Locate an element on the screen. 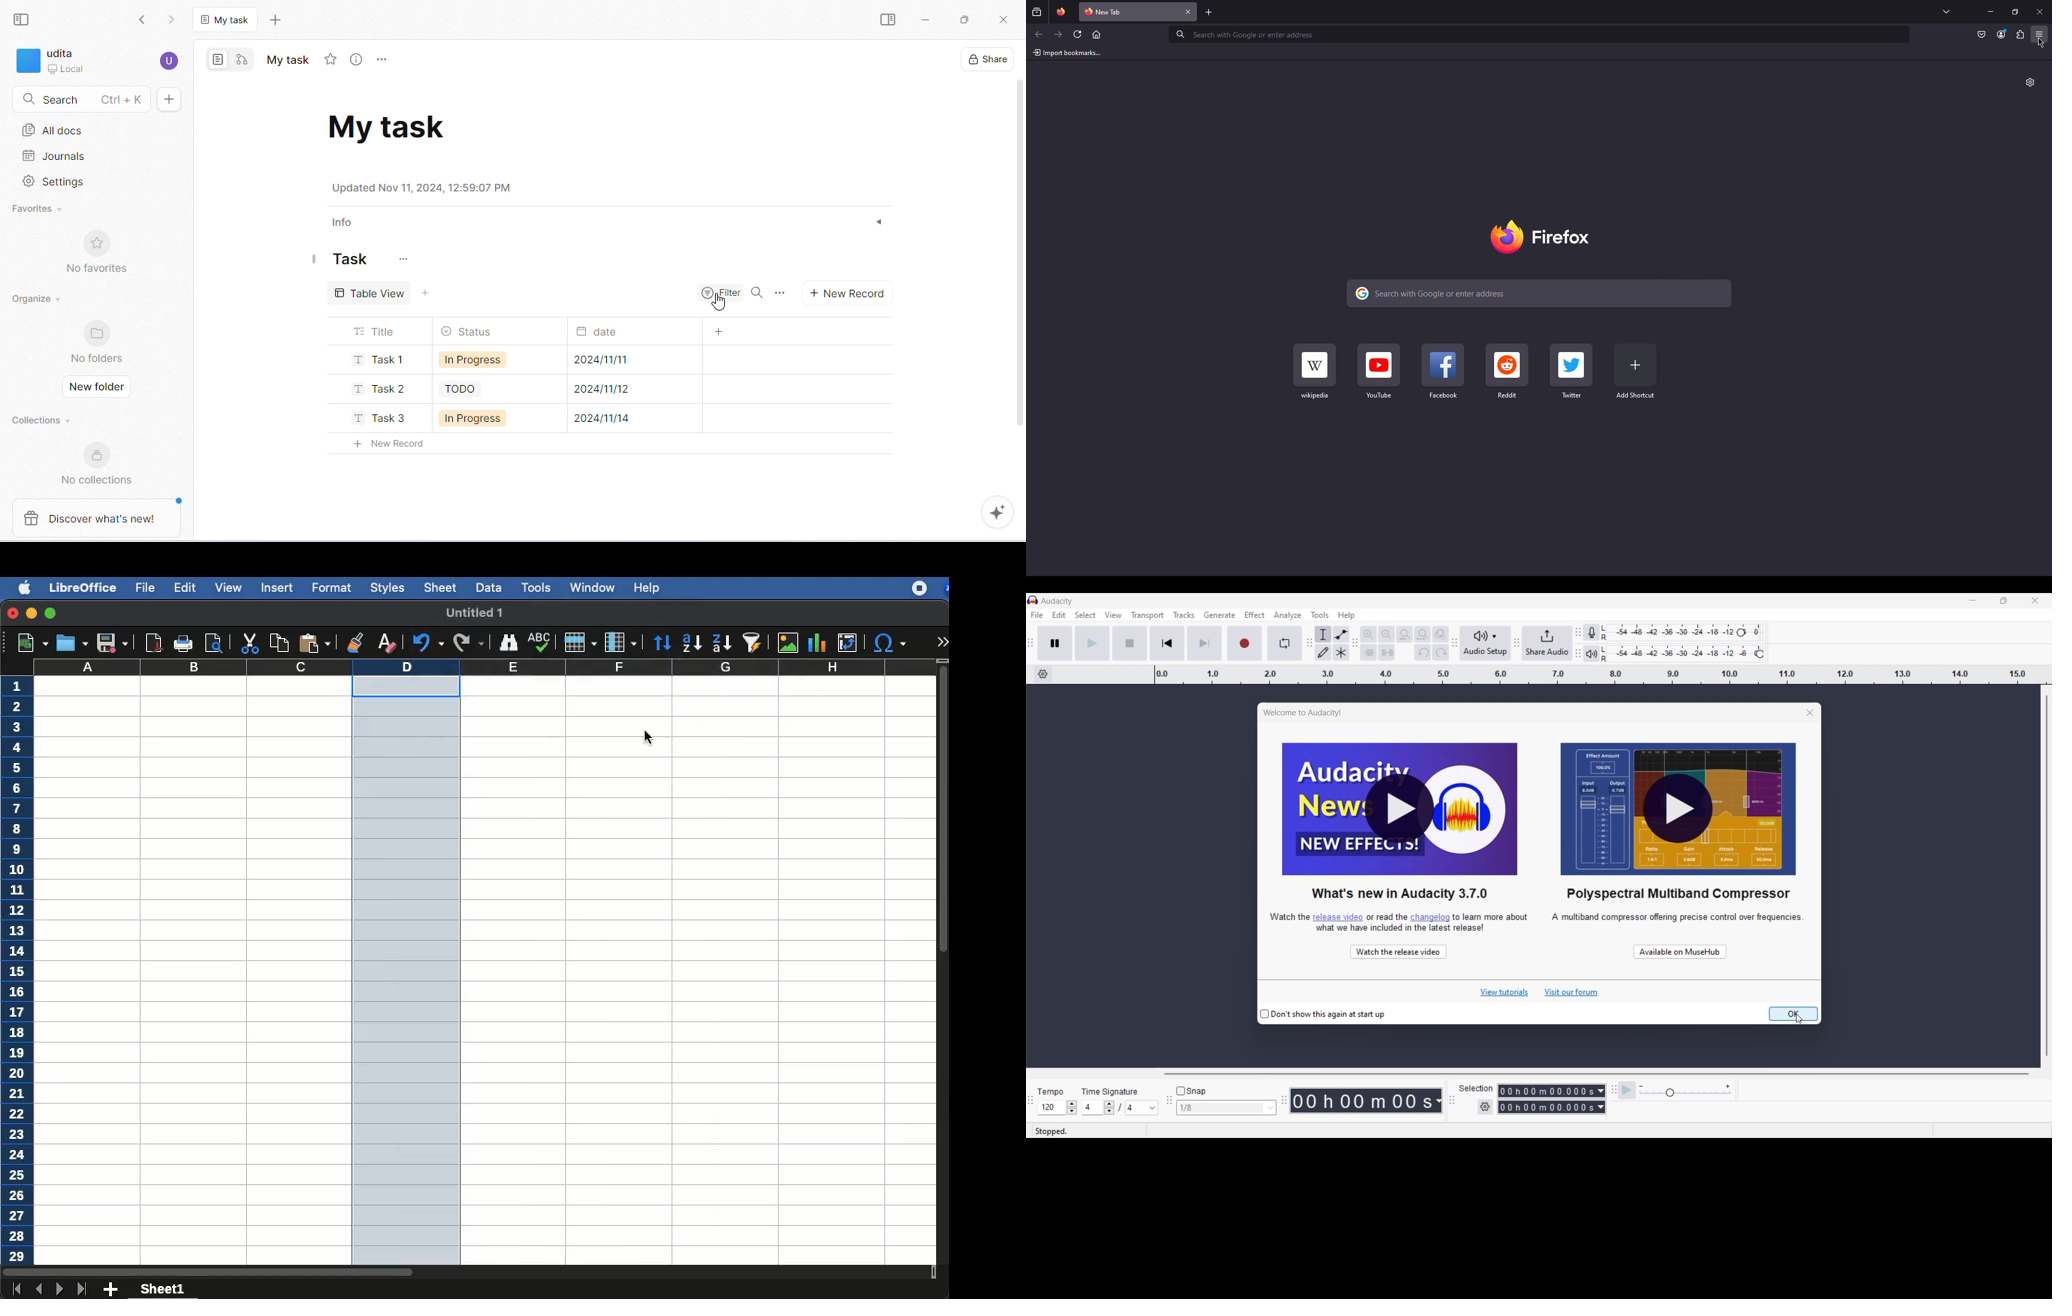 The width and height of the screenshot is (2072, 1316). Recorded audio duration is located at coordinates (1362, 1101).